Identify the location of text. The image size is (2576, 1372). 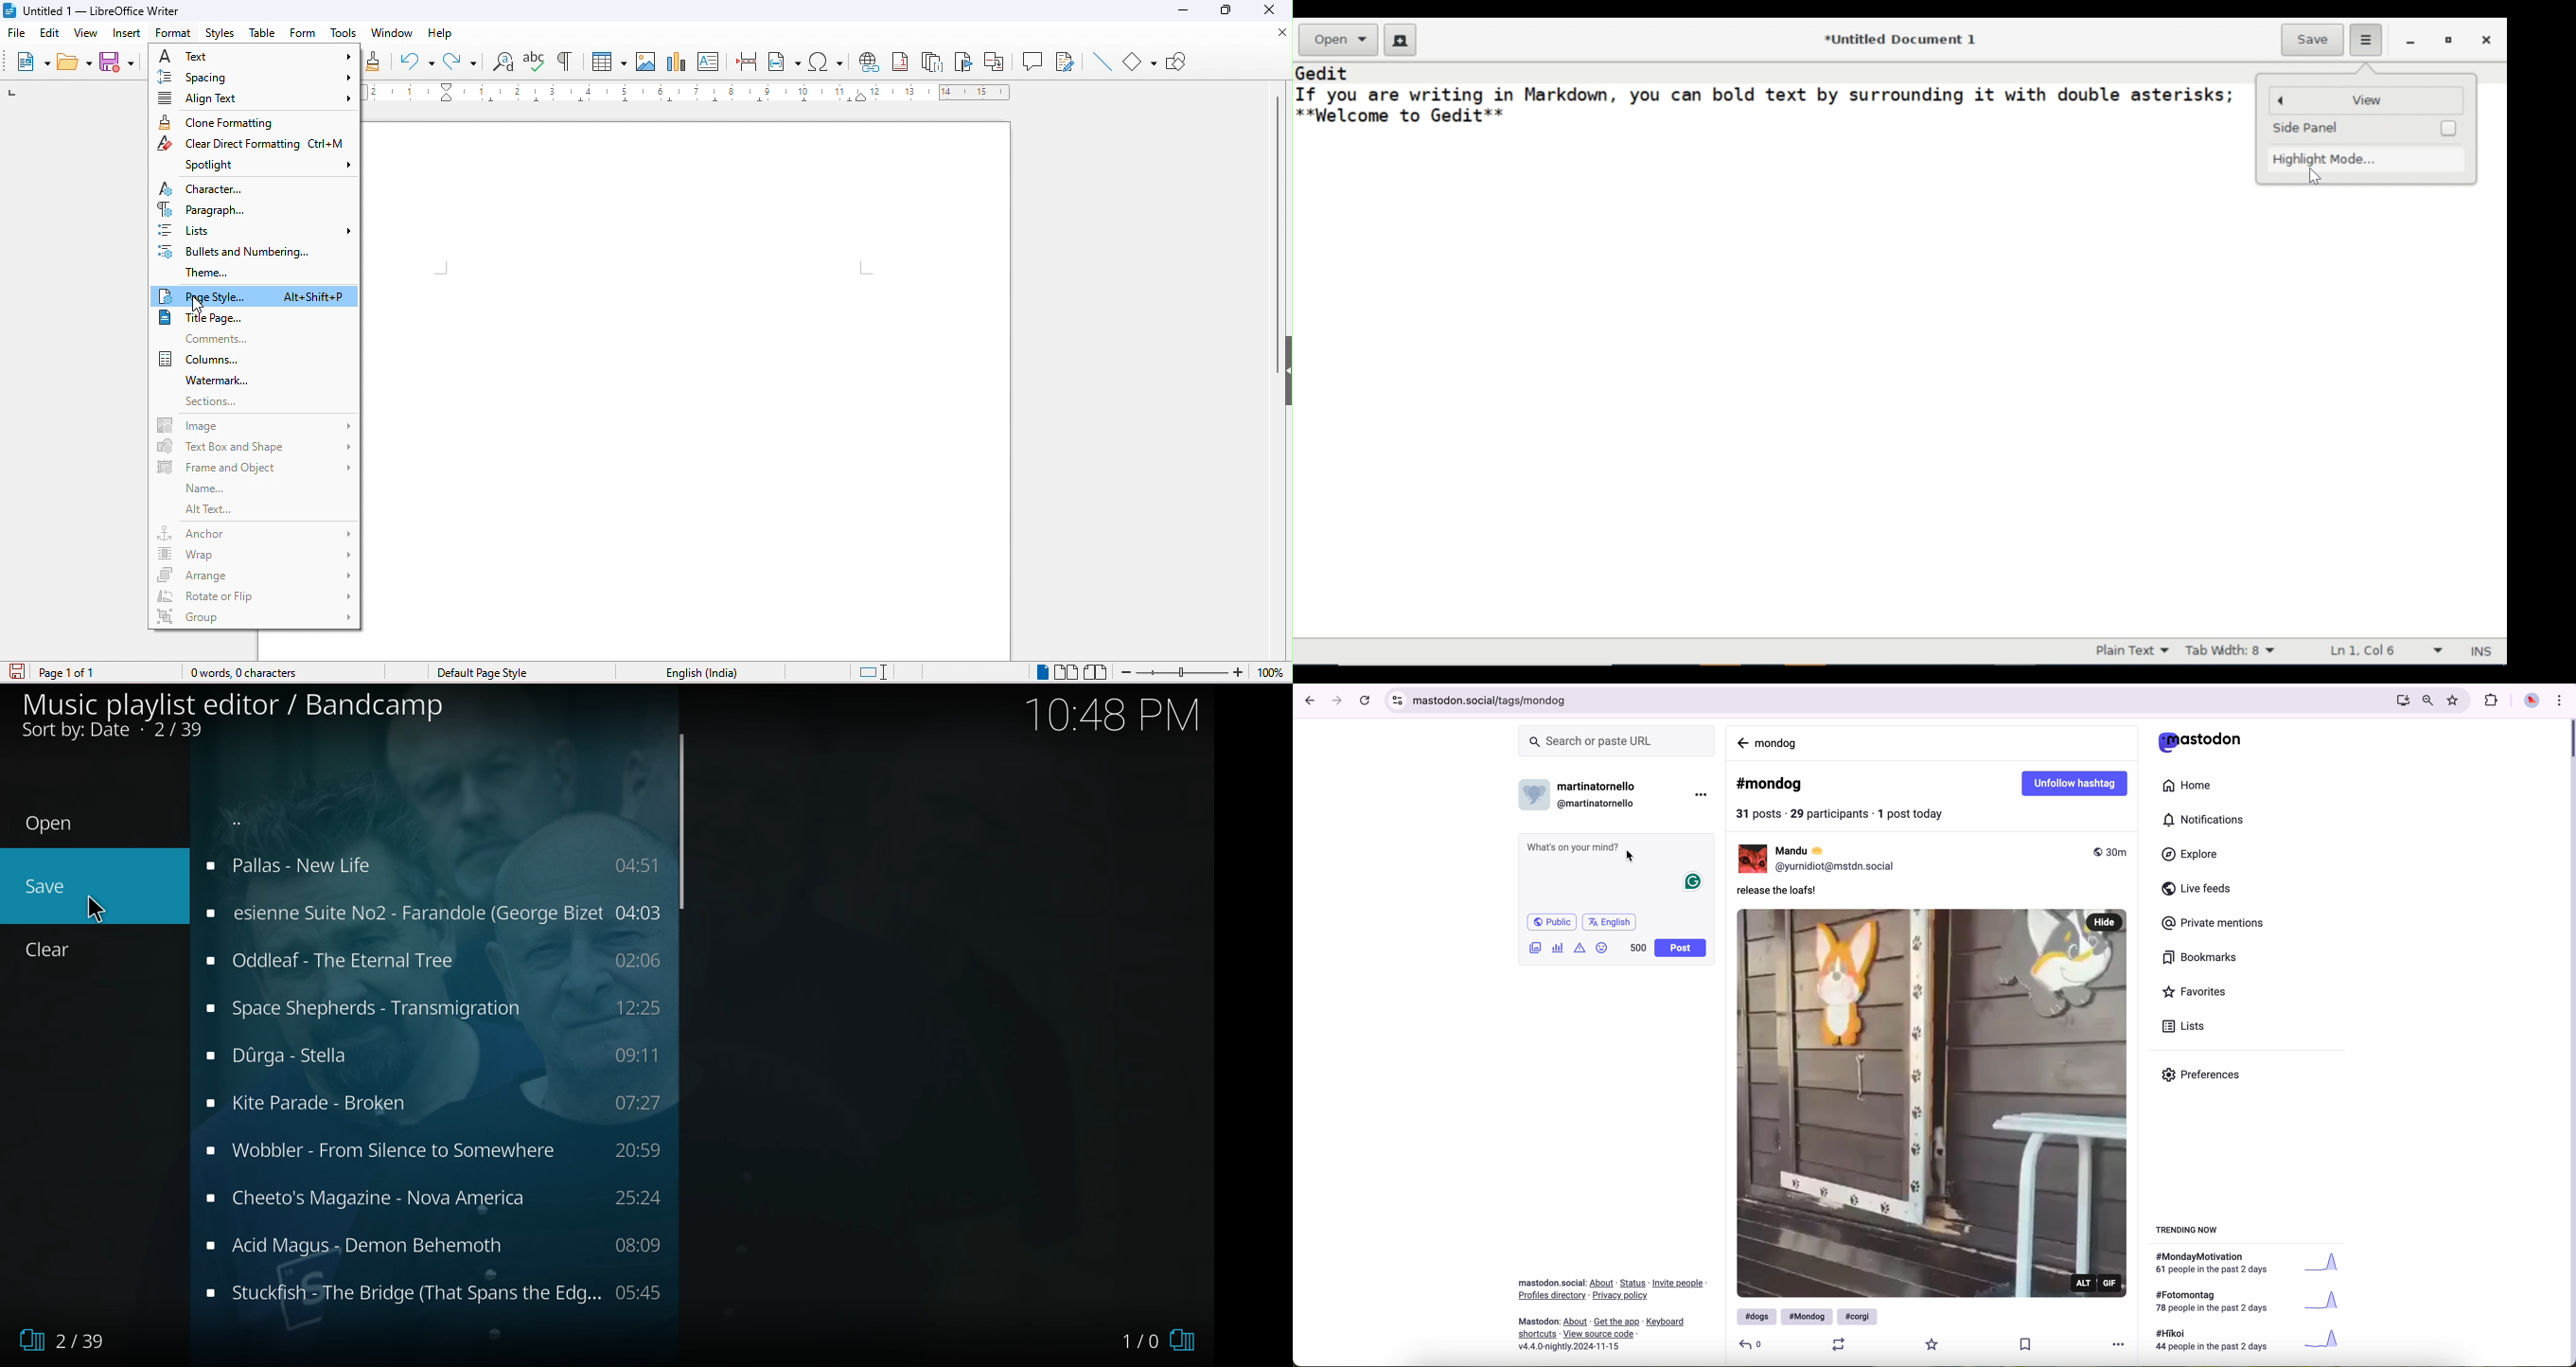
(2215, 1302).